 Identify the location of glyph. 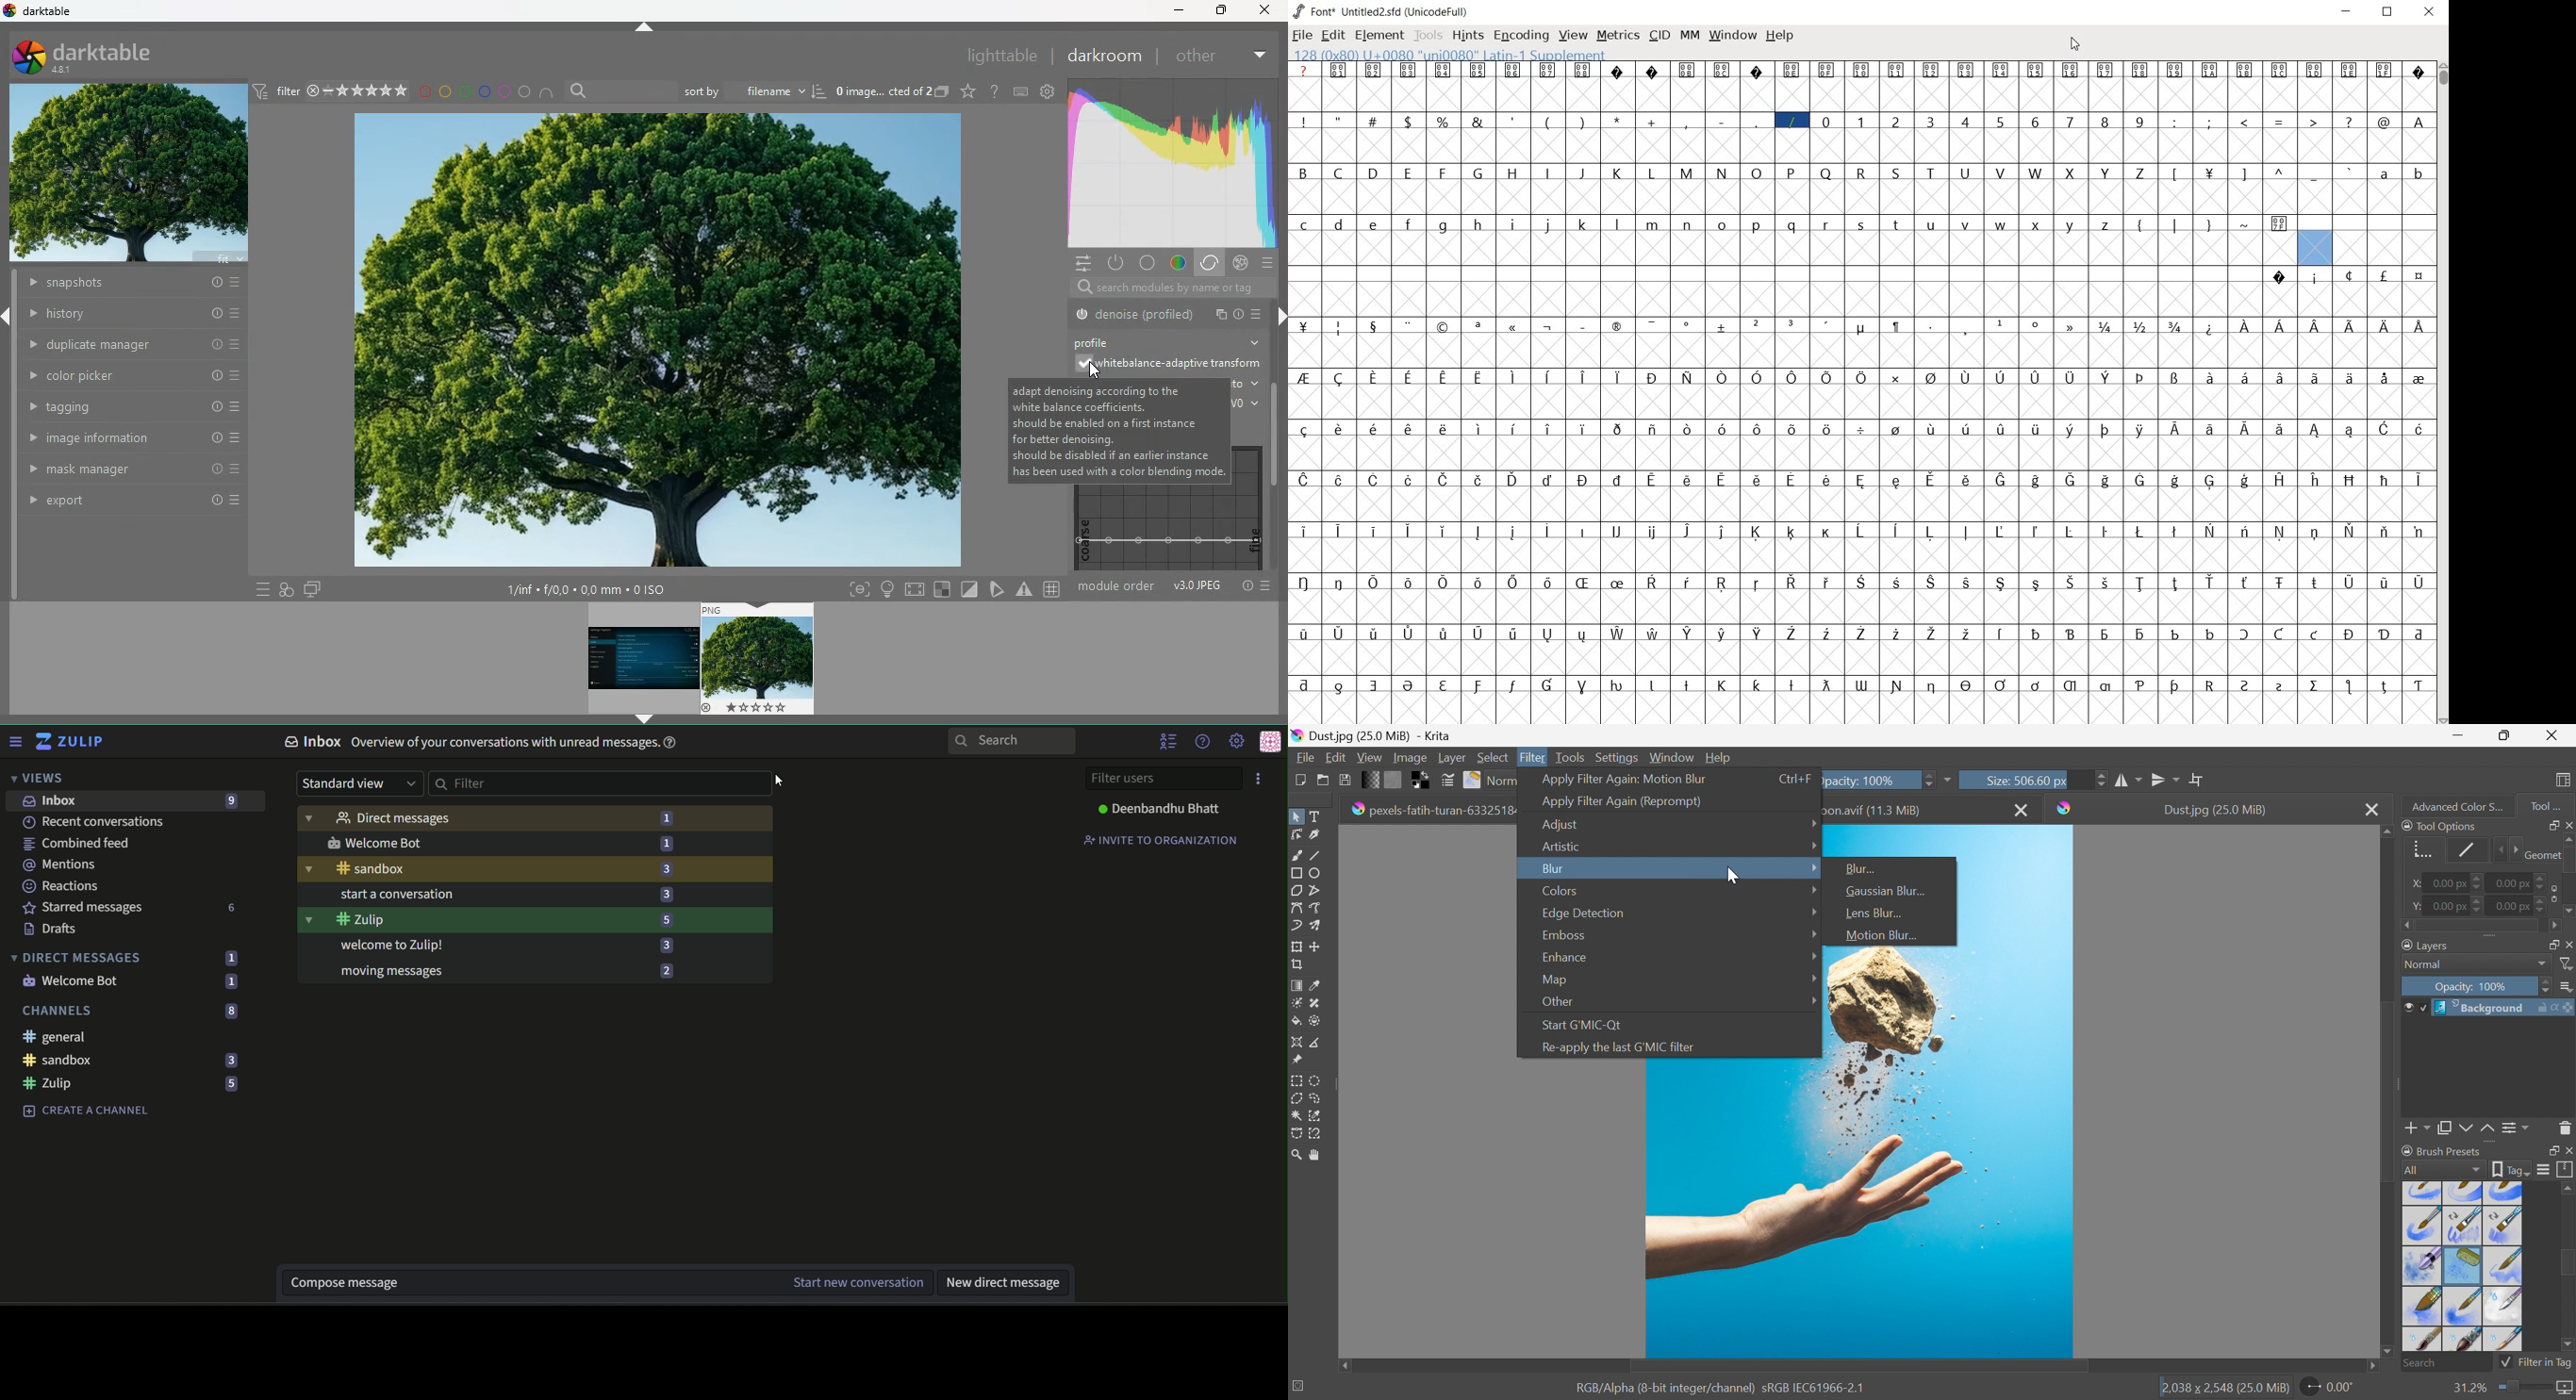
(2280, 378).